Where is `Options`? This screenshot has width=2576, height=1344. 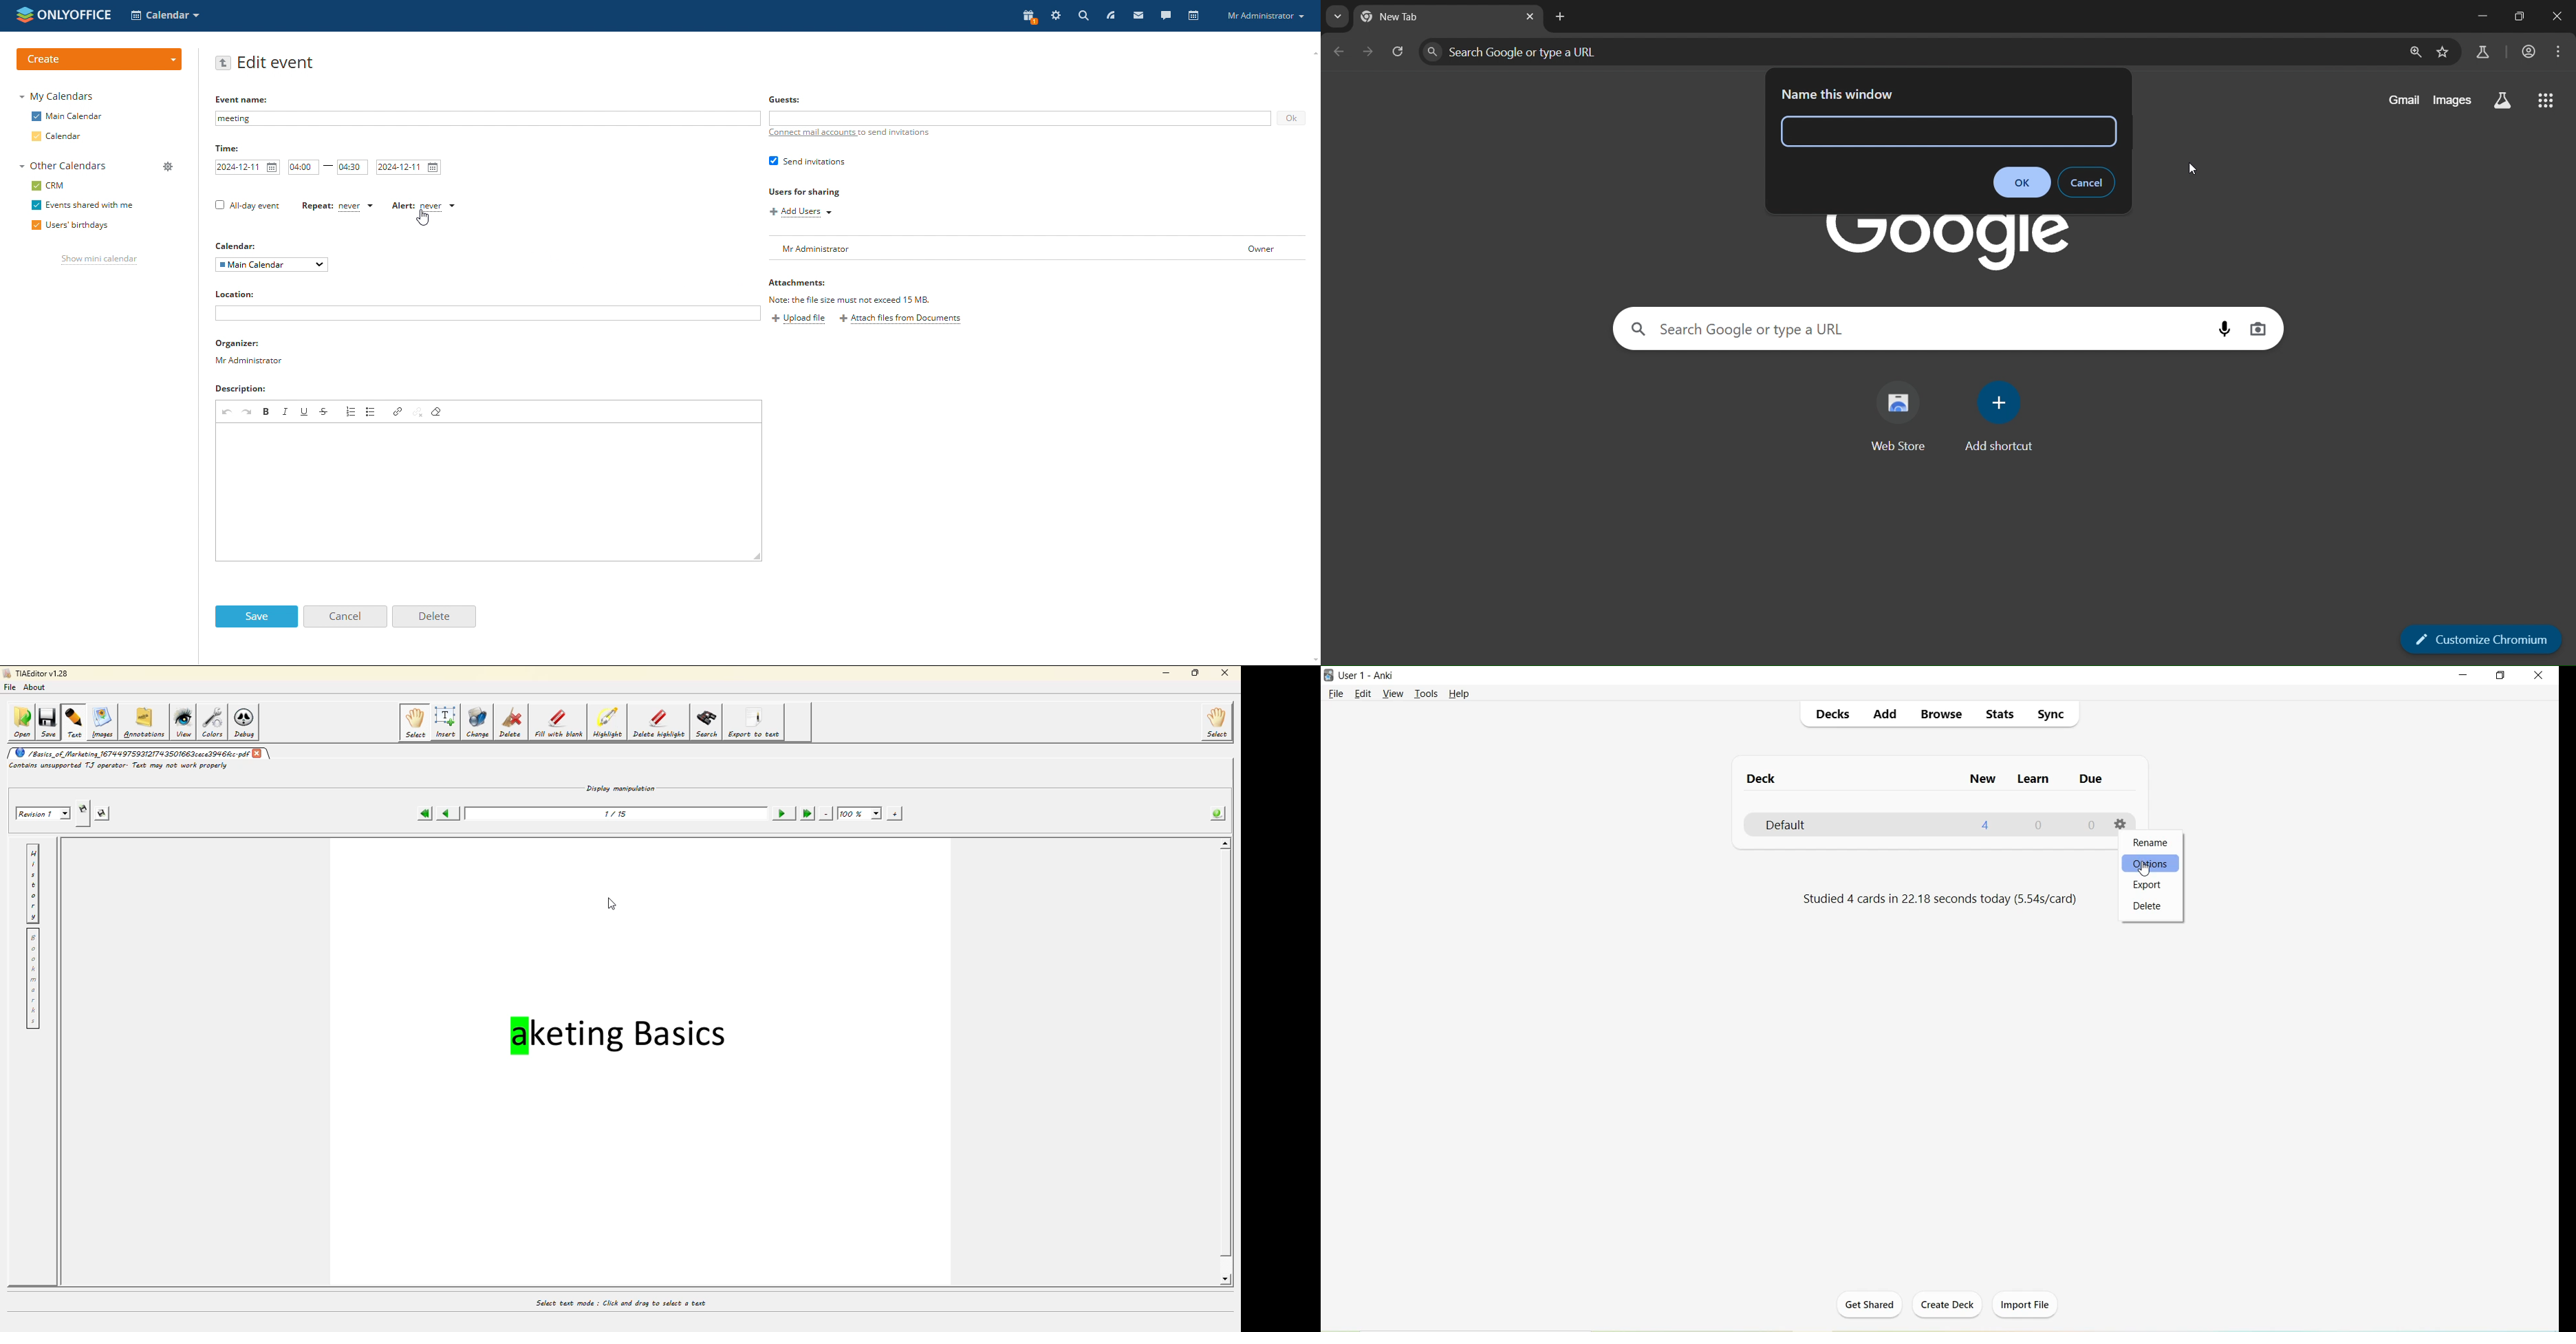 Options is located at coordinates (2151, 863).